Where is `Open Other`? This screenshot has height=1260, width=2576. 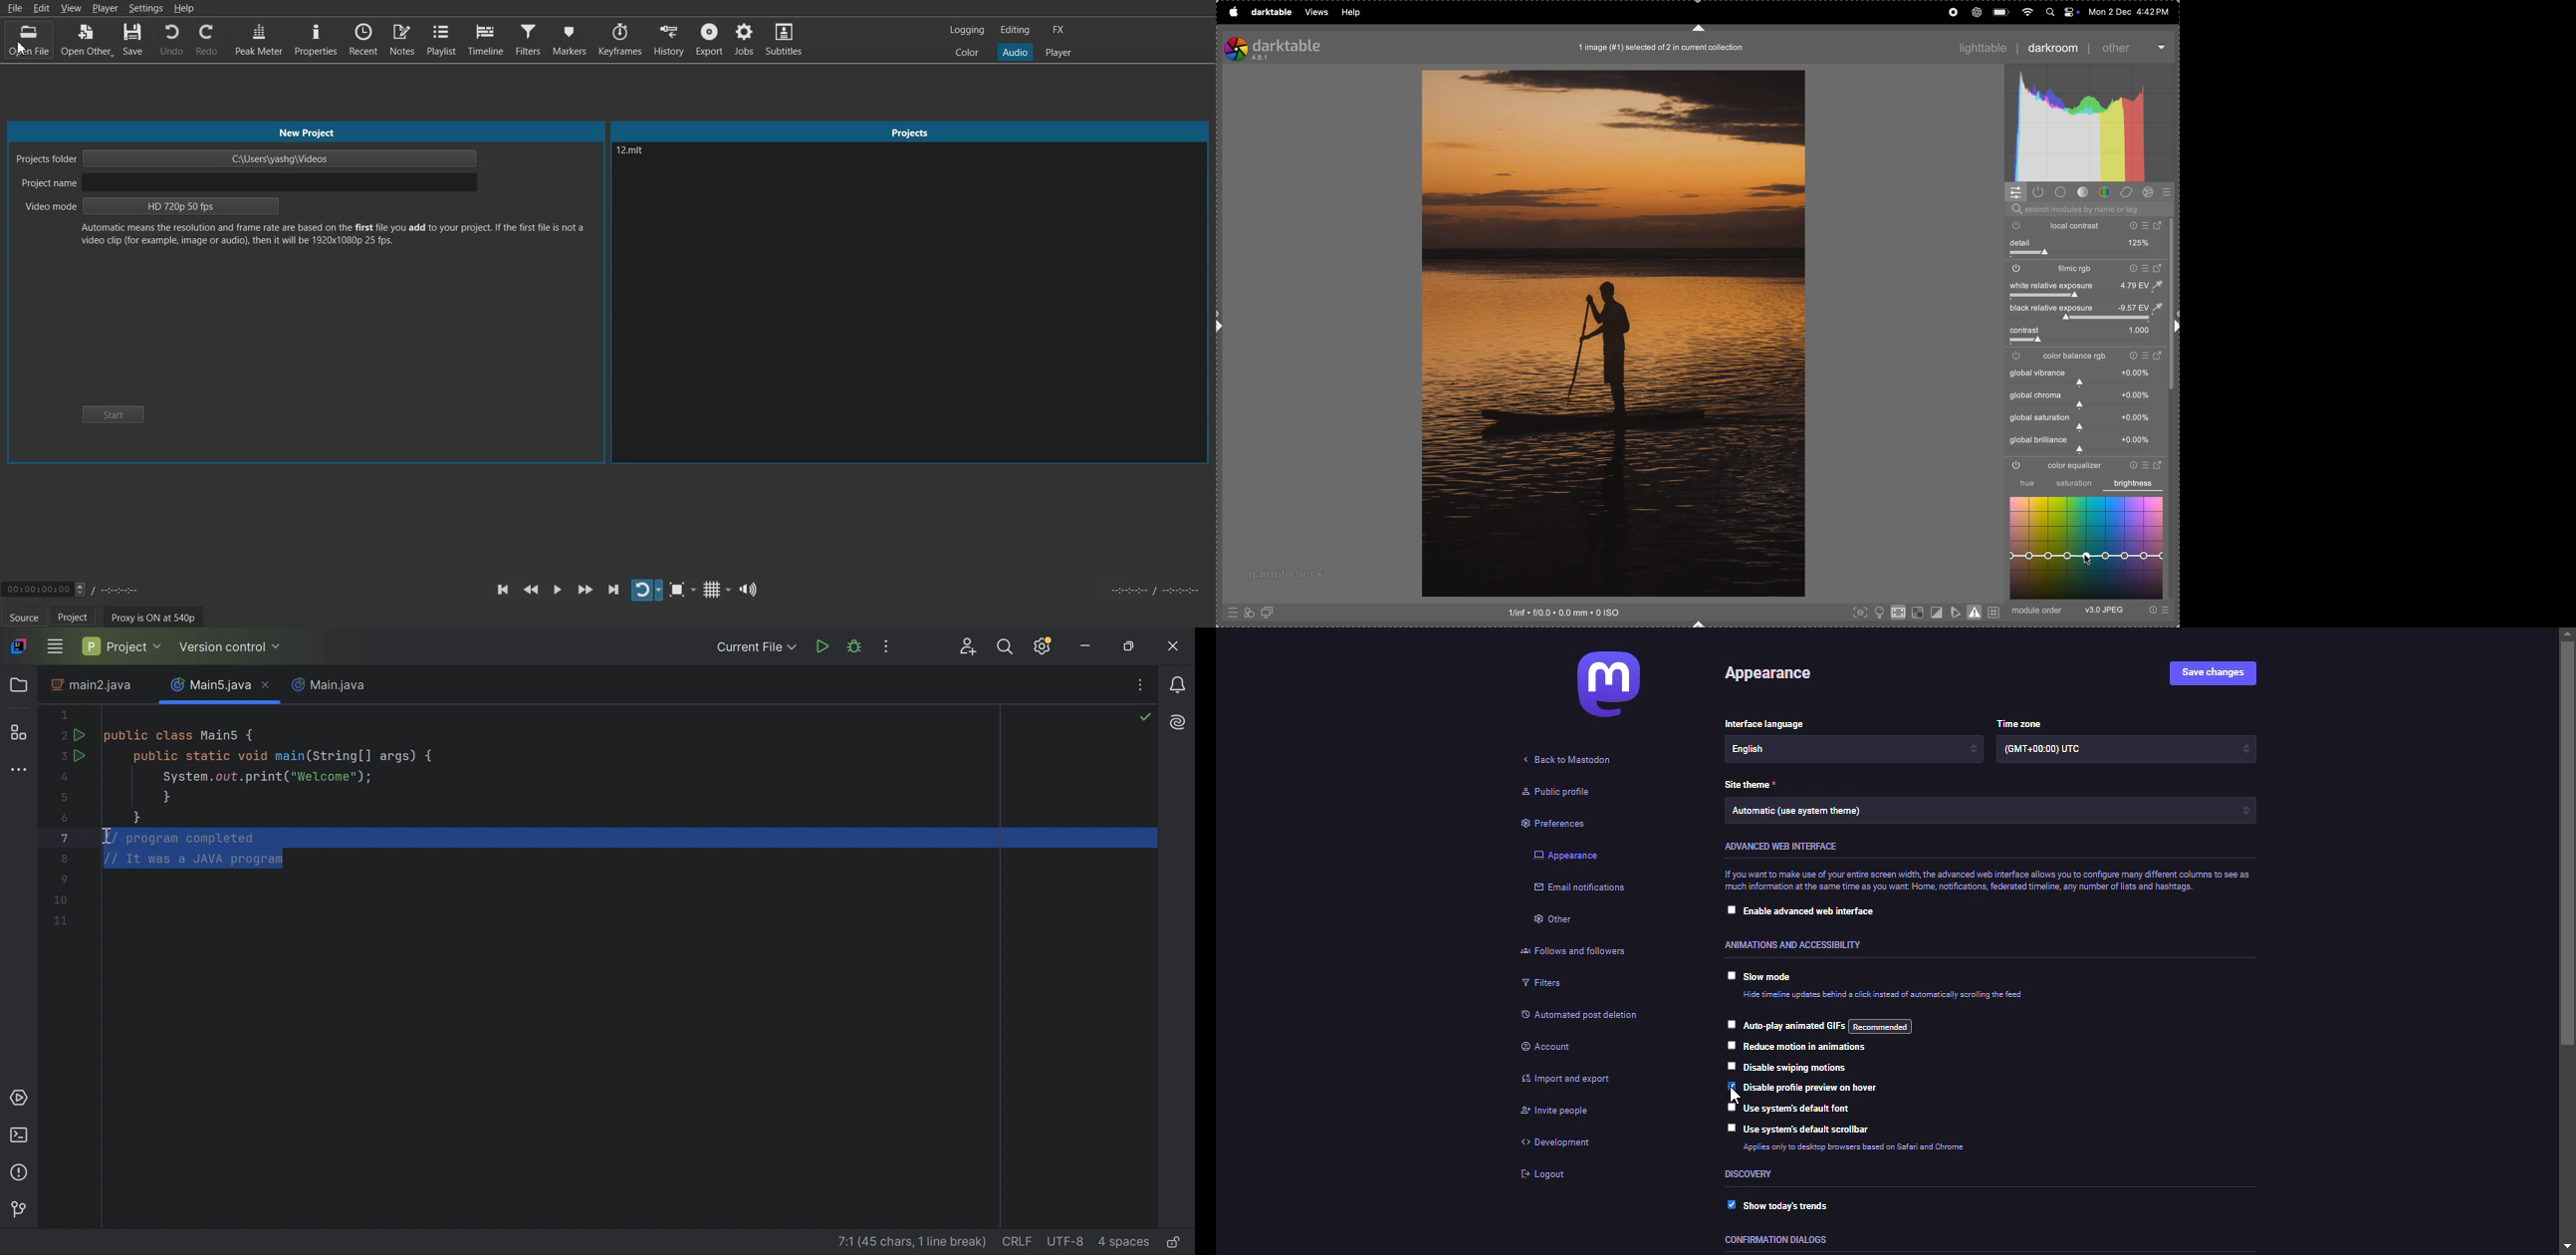 Open Other is located at coordinates (86, 41).